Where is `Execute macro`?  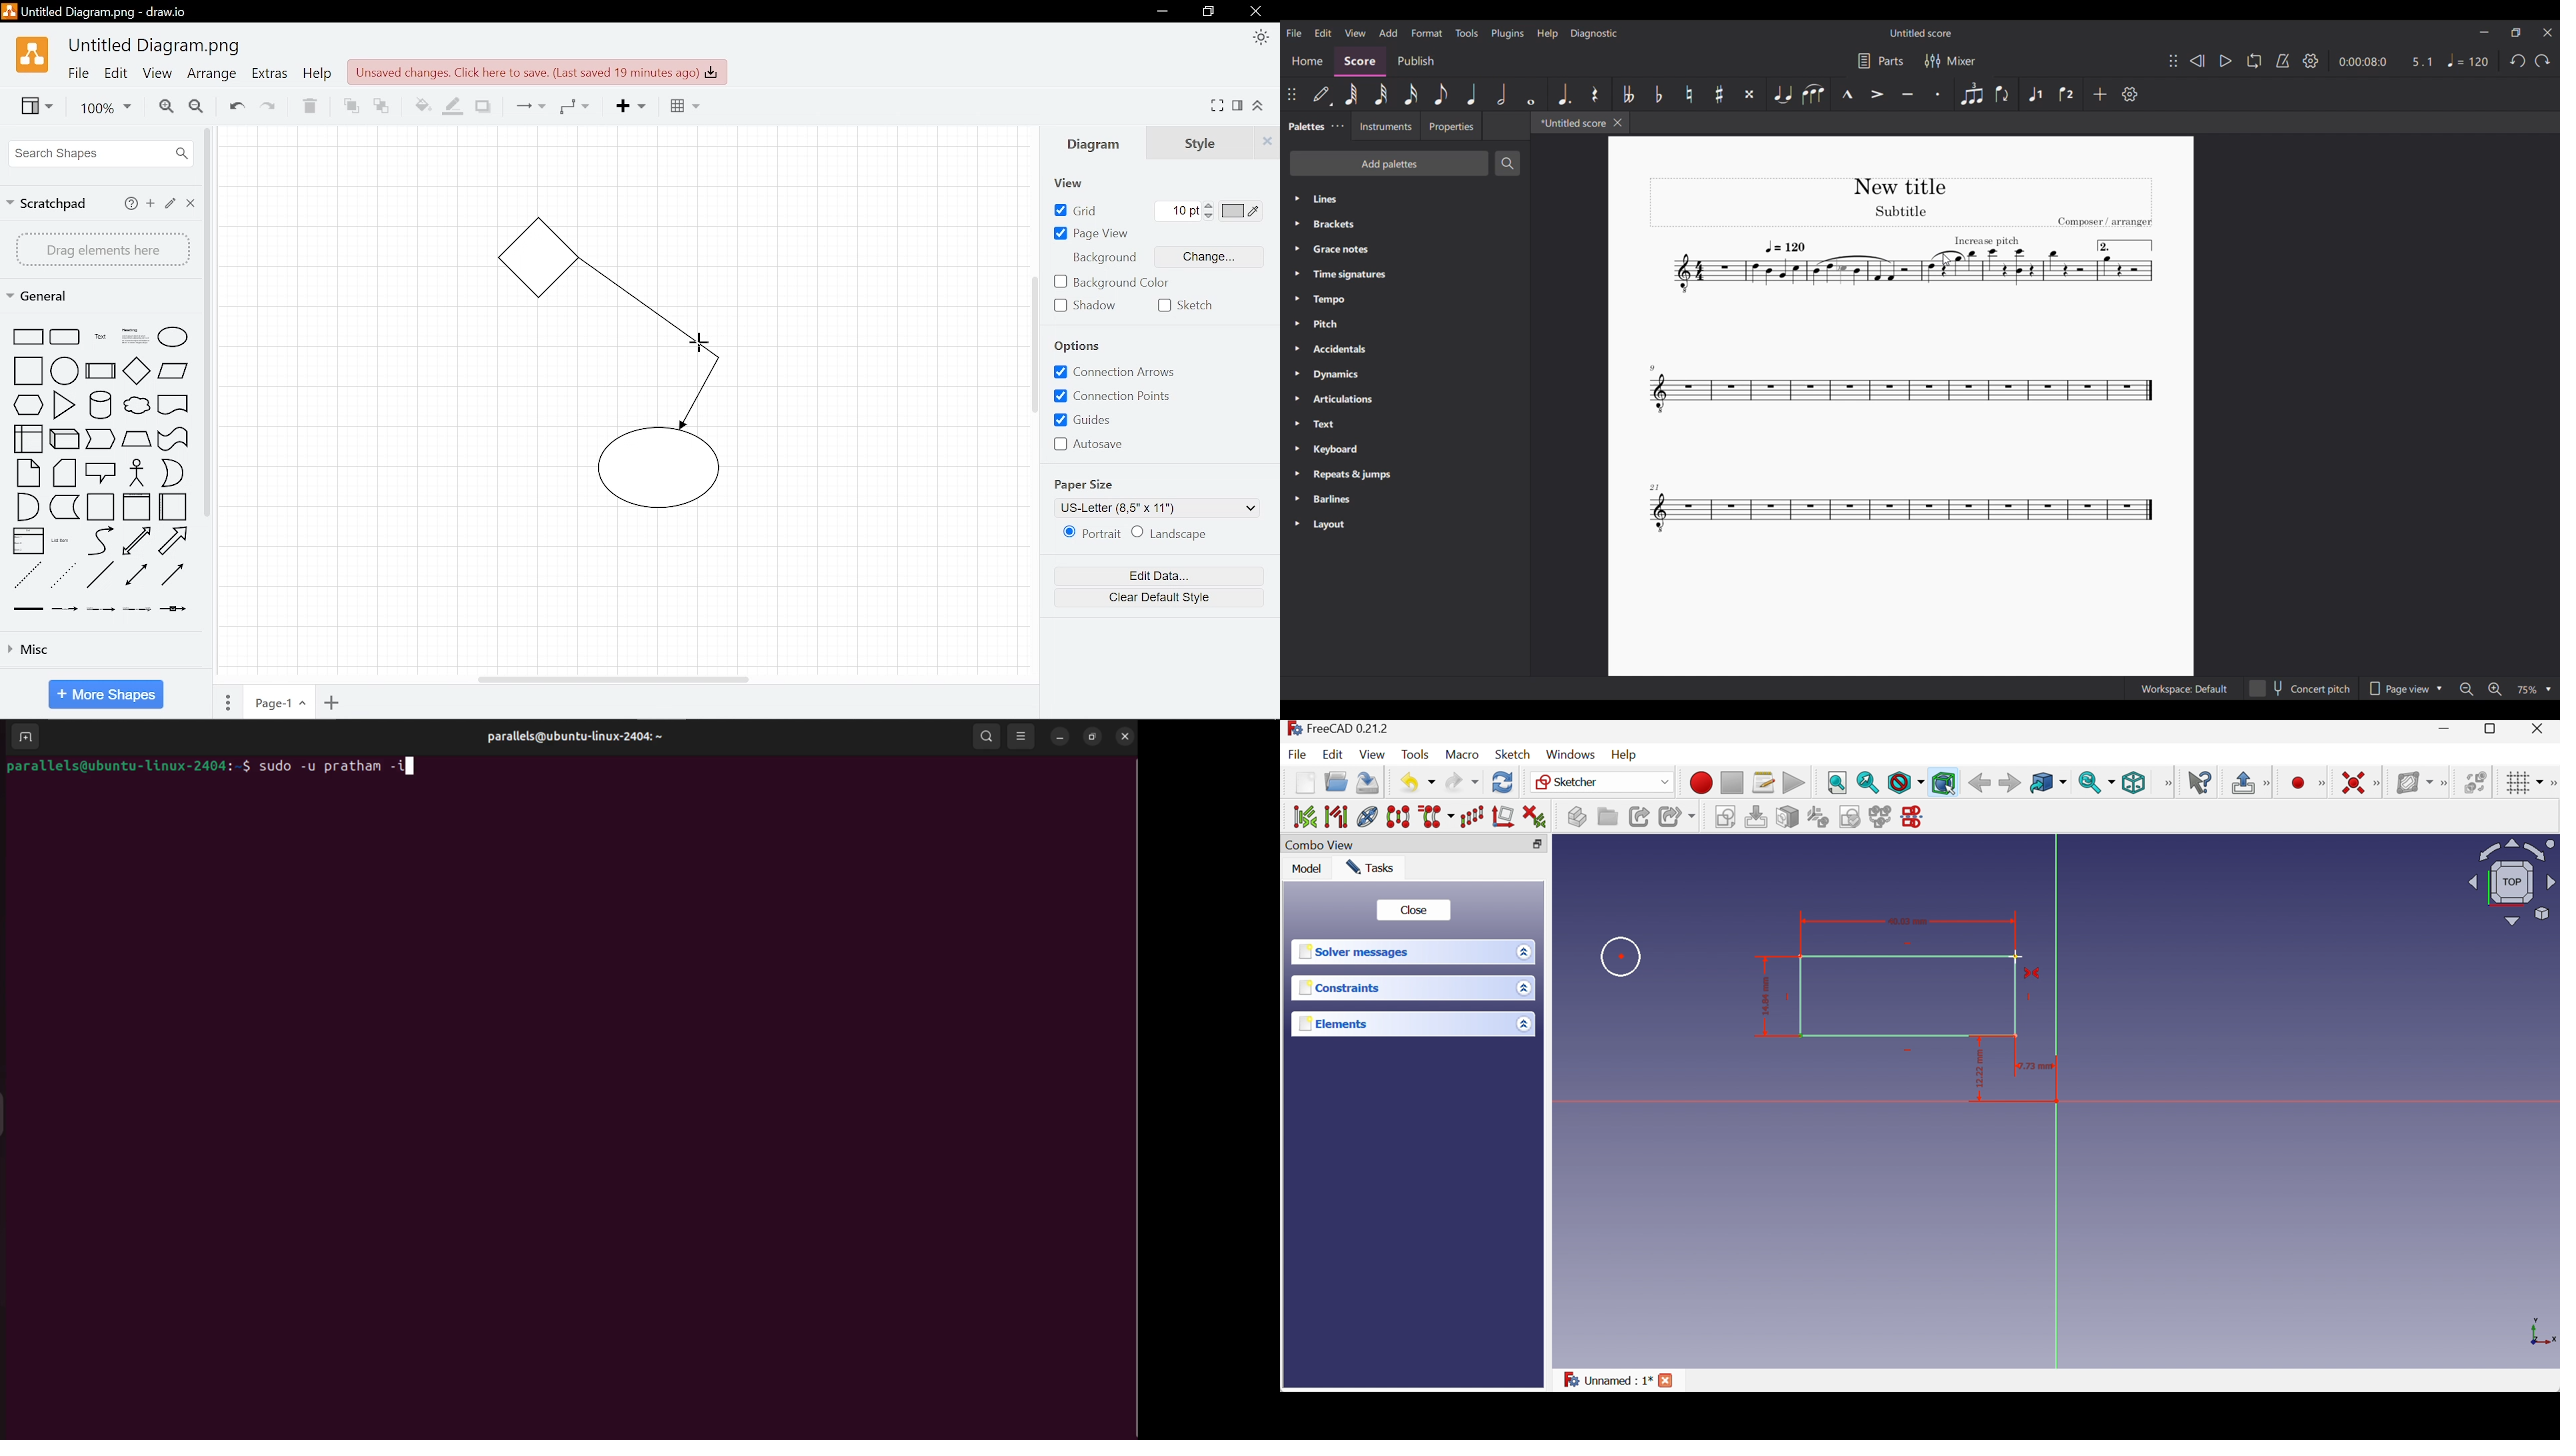
Execute macro is located at coordinates (1793, 783).